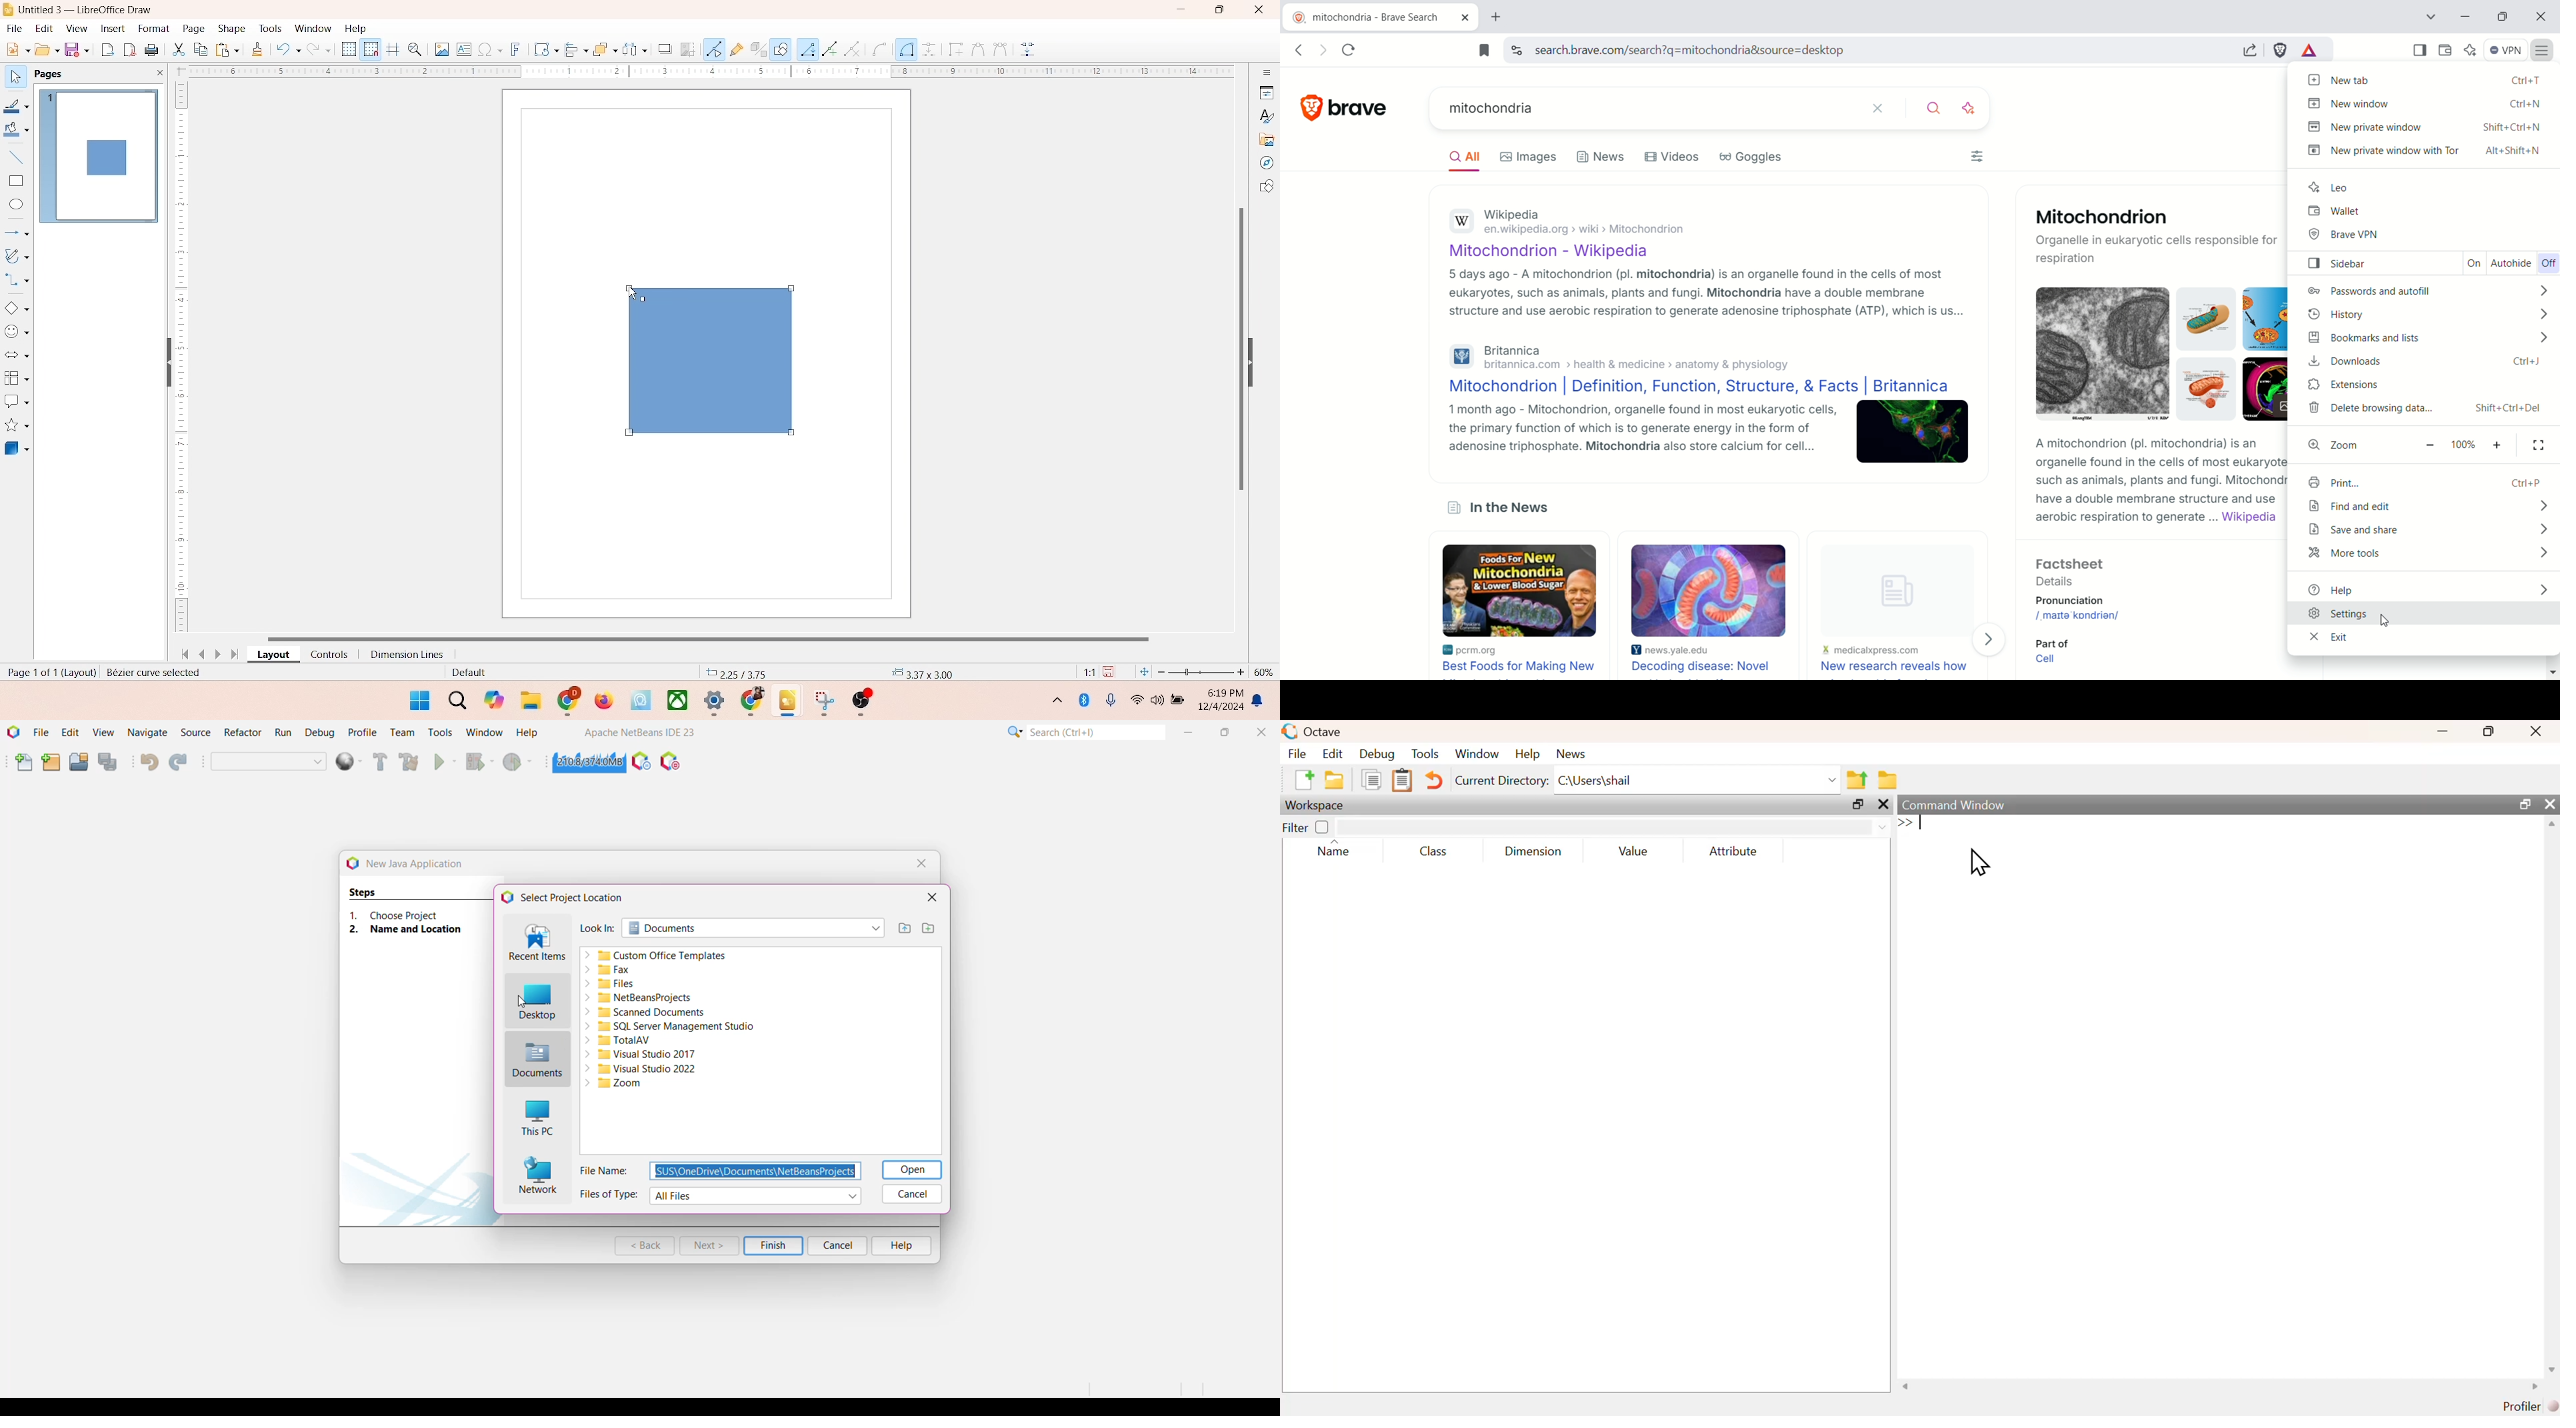 The height and width of the screenshot is (1428, 2576). What do you see at coordinates (527, 733) in the screenshot?
I see `Help` at bounding box center [527, 733].